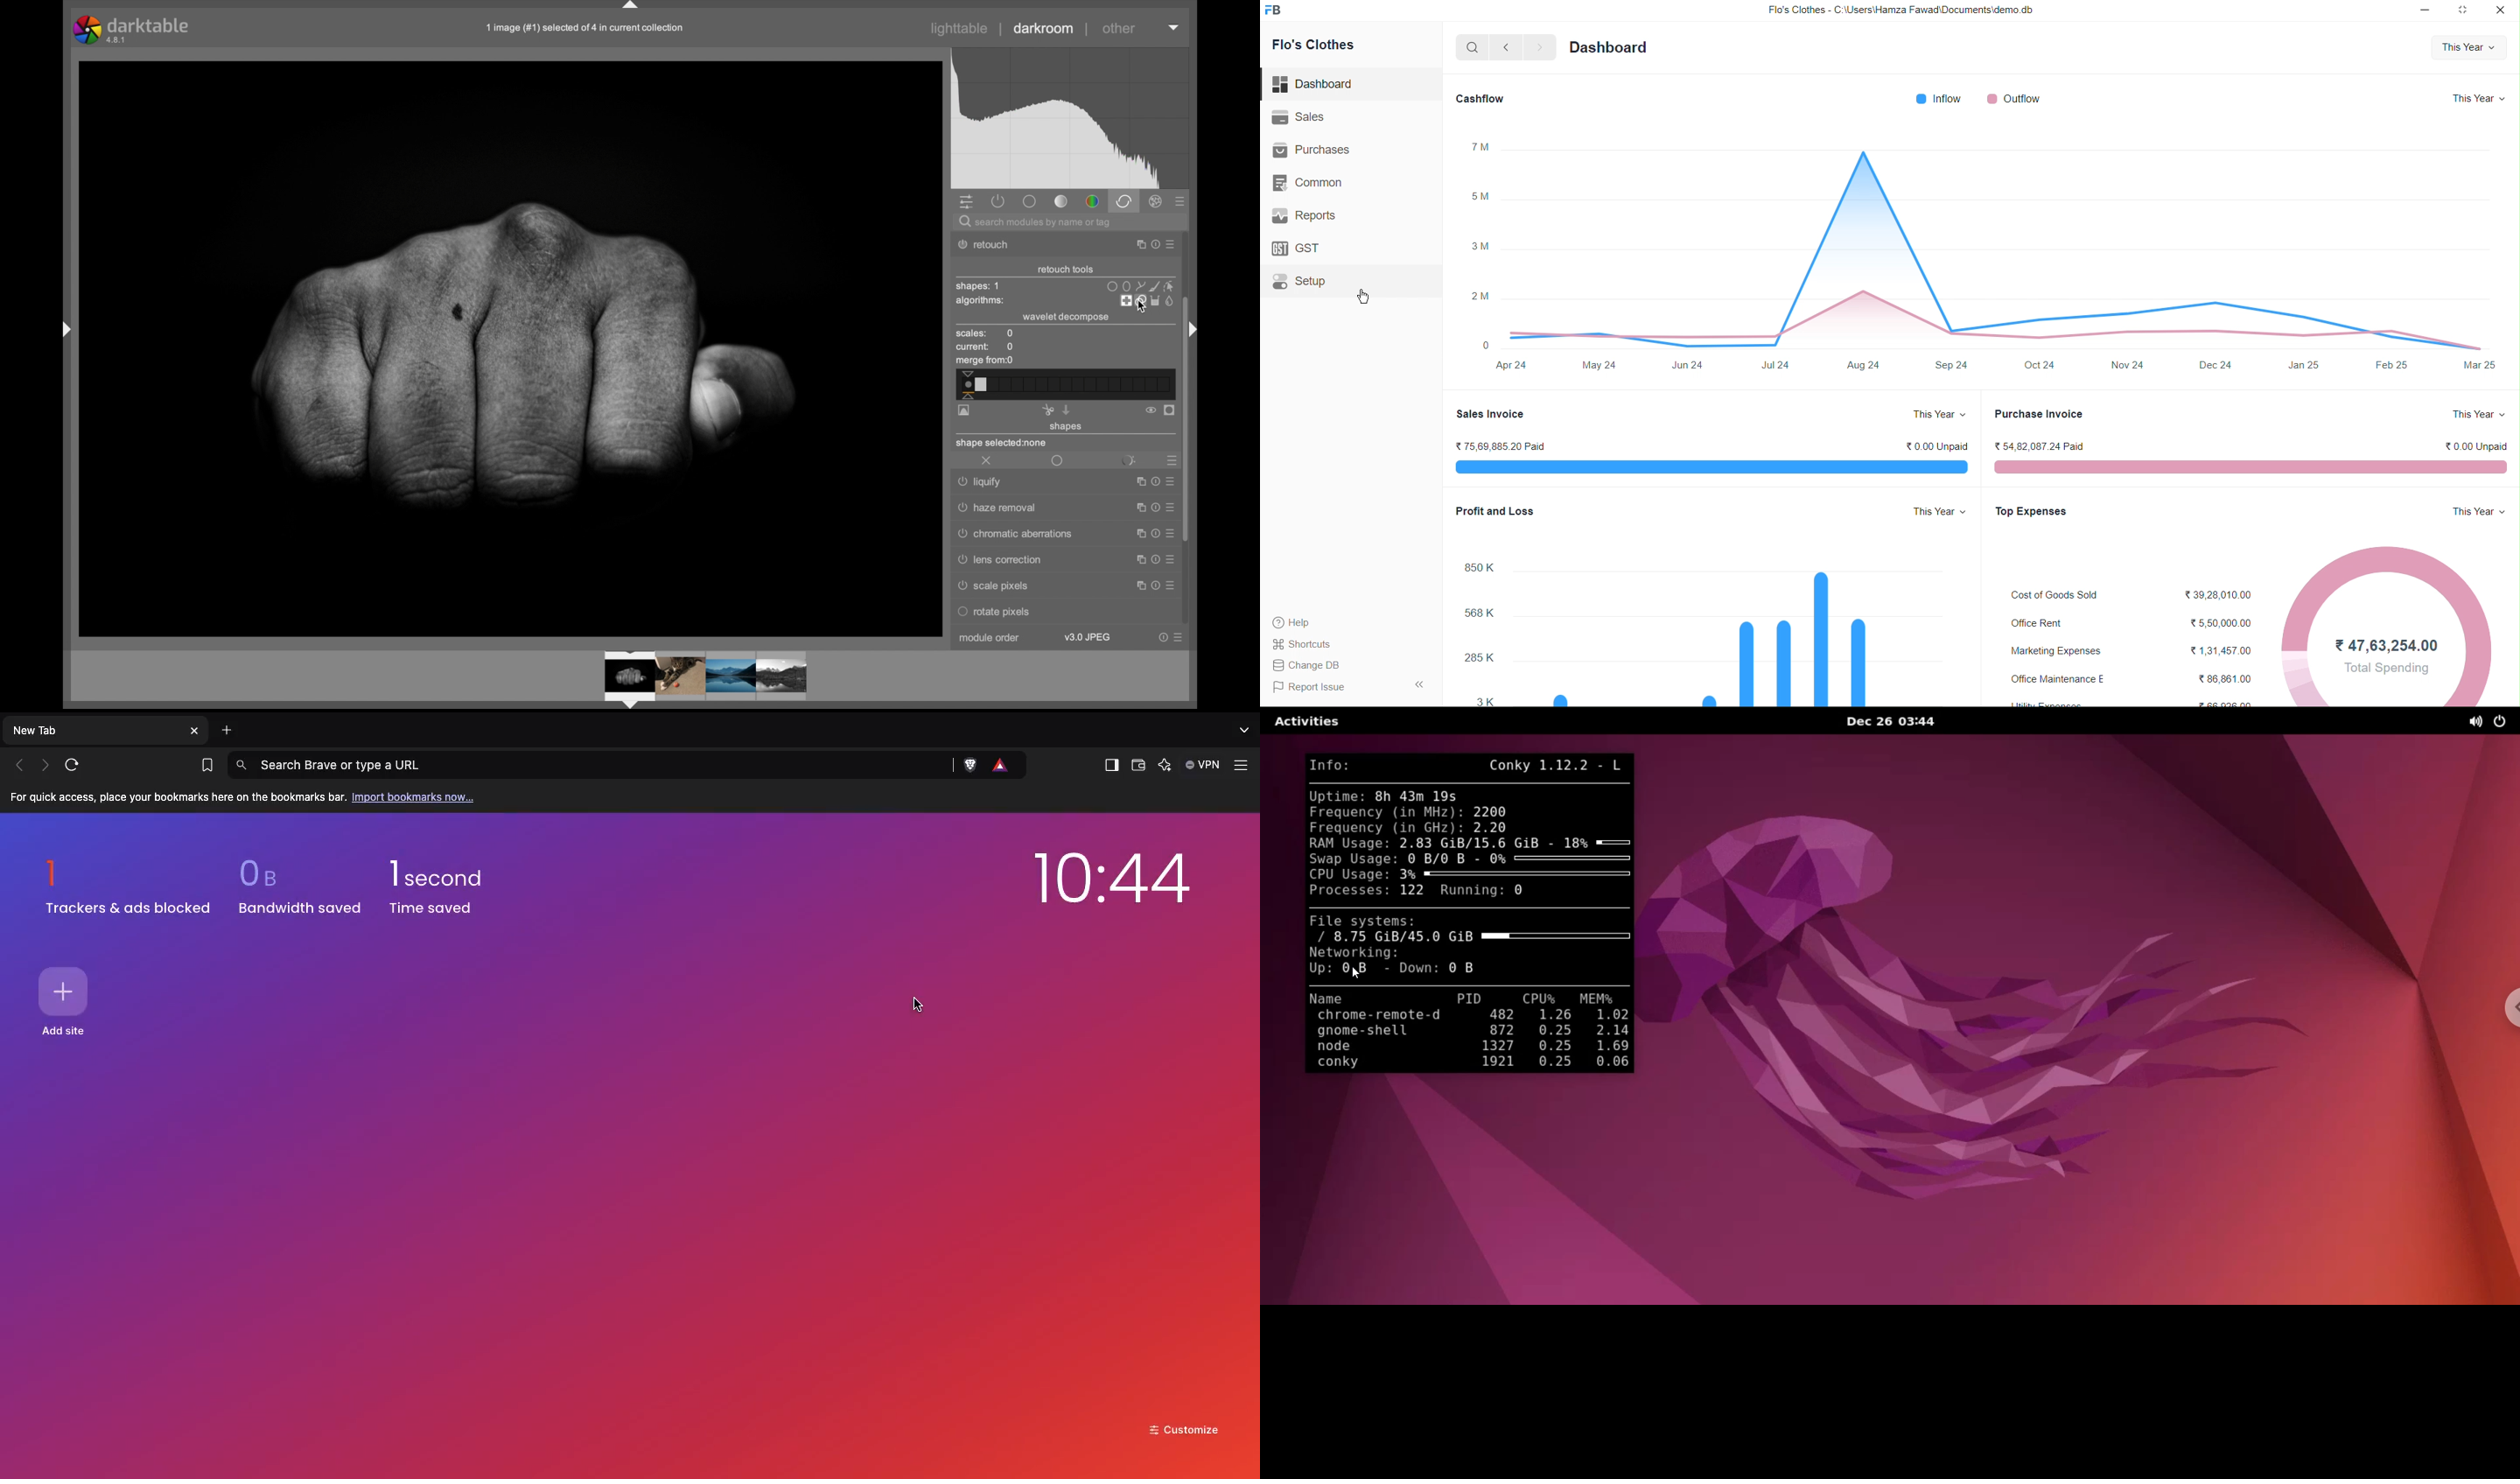 This screenshot has width=2520, height=1484. Describe the element at coordinates (584, 27) in the screenshot. I see `1 image (#1) selected of 4 in current collection` at that location.